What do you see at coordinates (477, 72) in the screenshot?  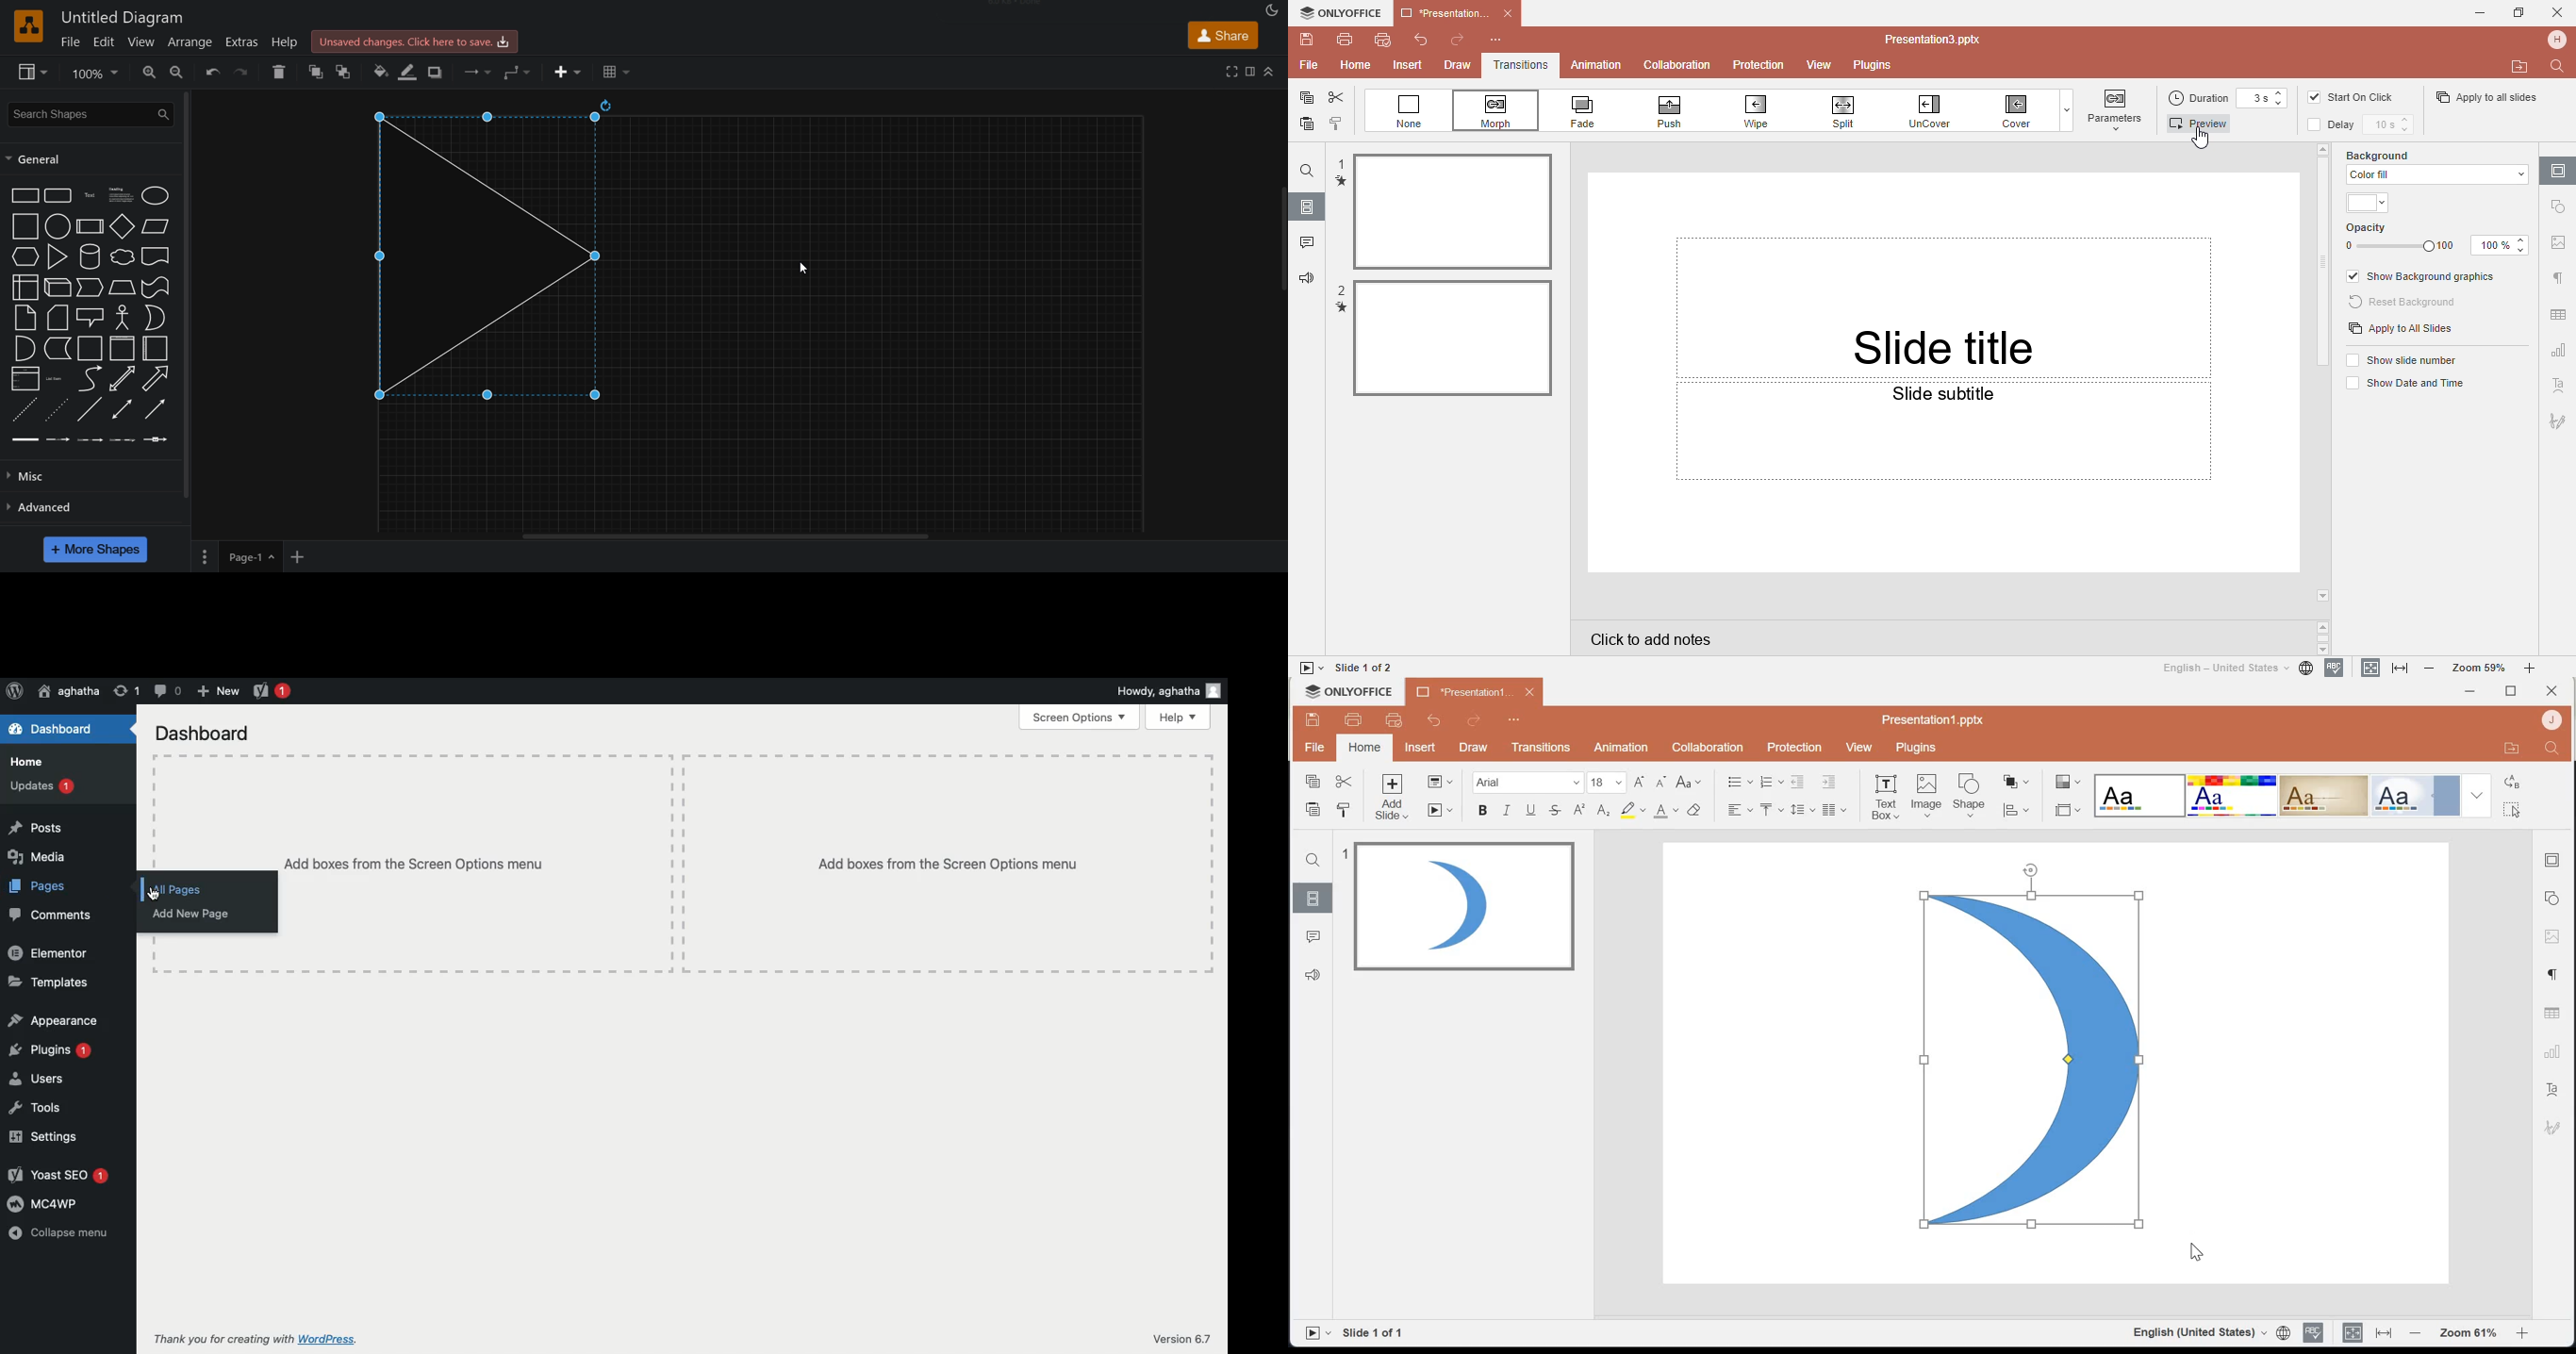 I see `connection` at bounding box center [477, 72].